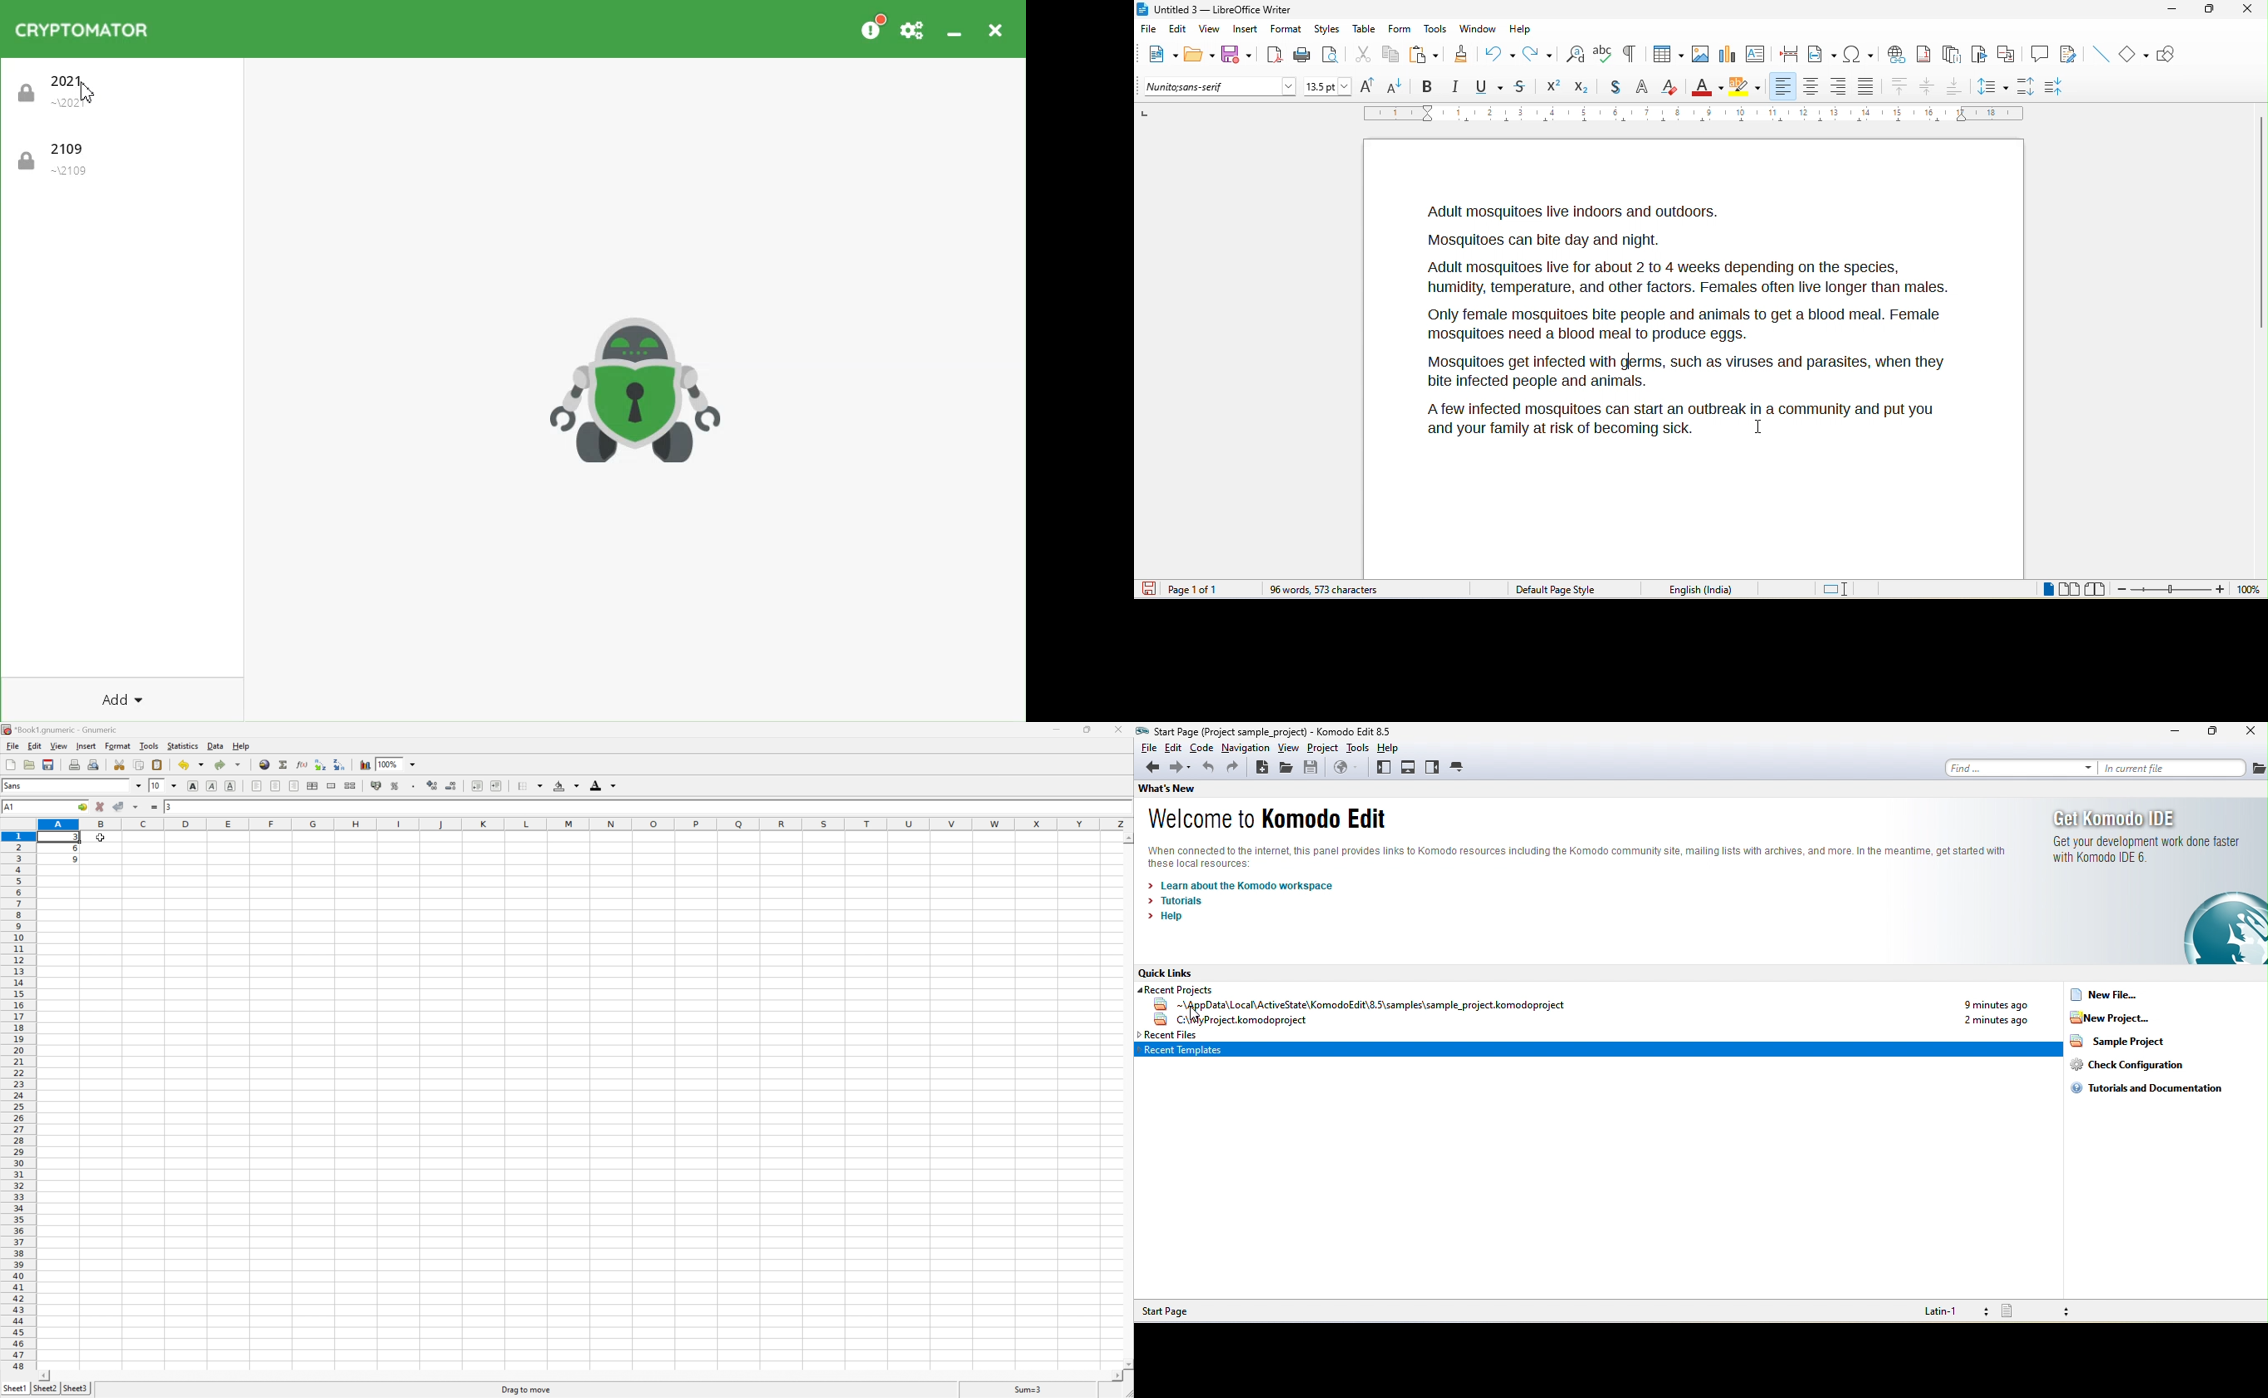 The width and height of the screenshot is (2268, 1400). I want to click on Drop Down, so click(415, 764).